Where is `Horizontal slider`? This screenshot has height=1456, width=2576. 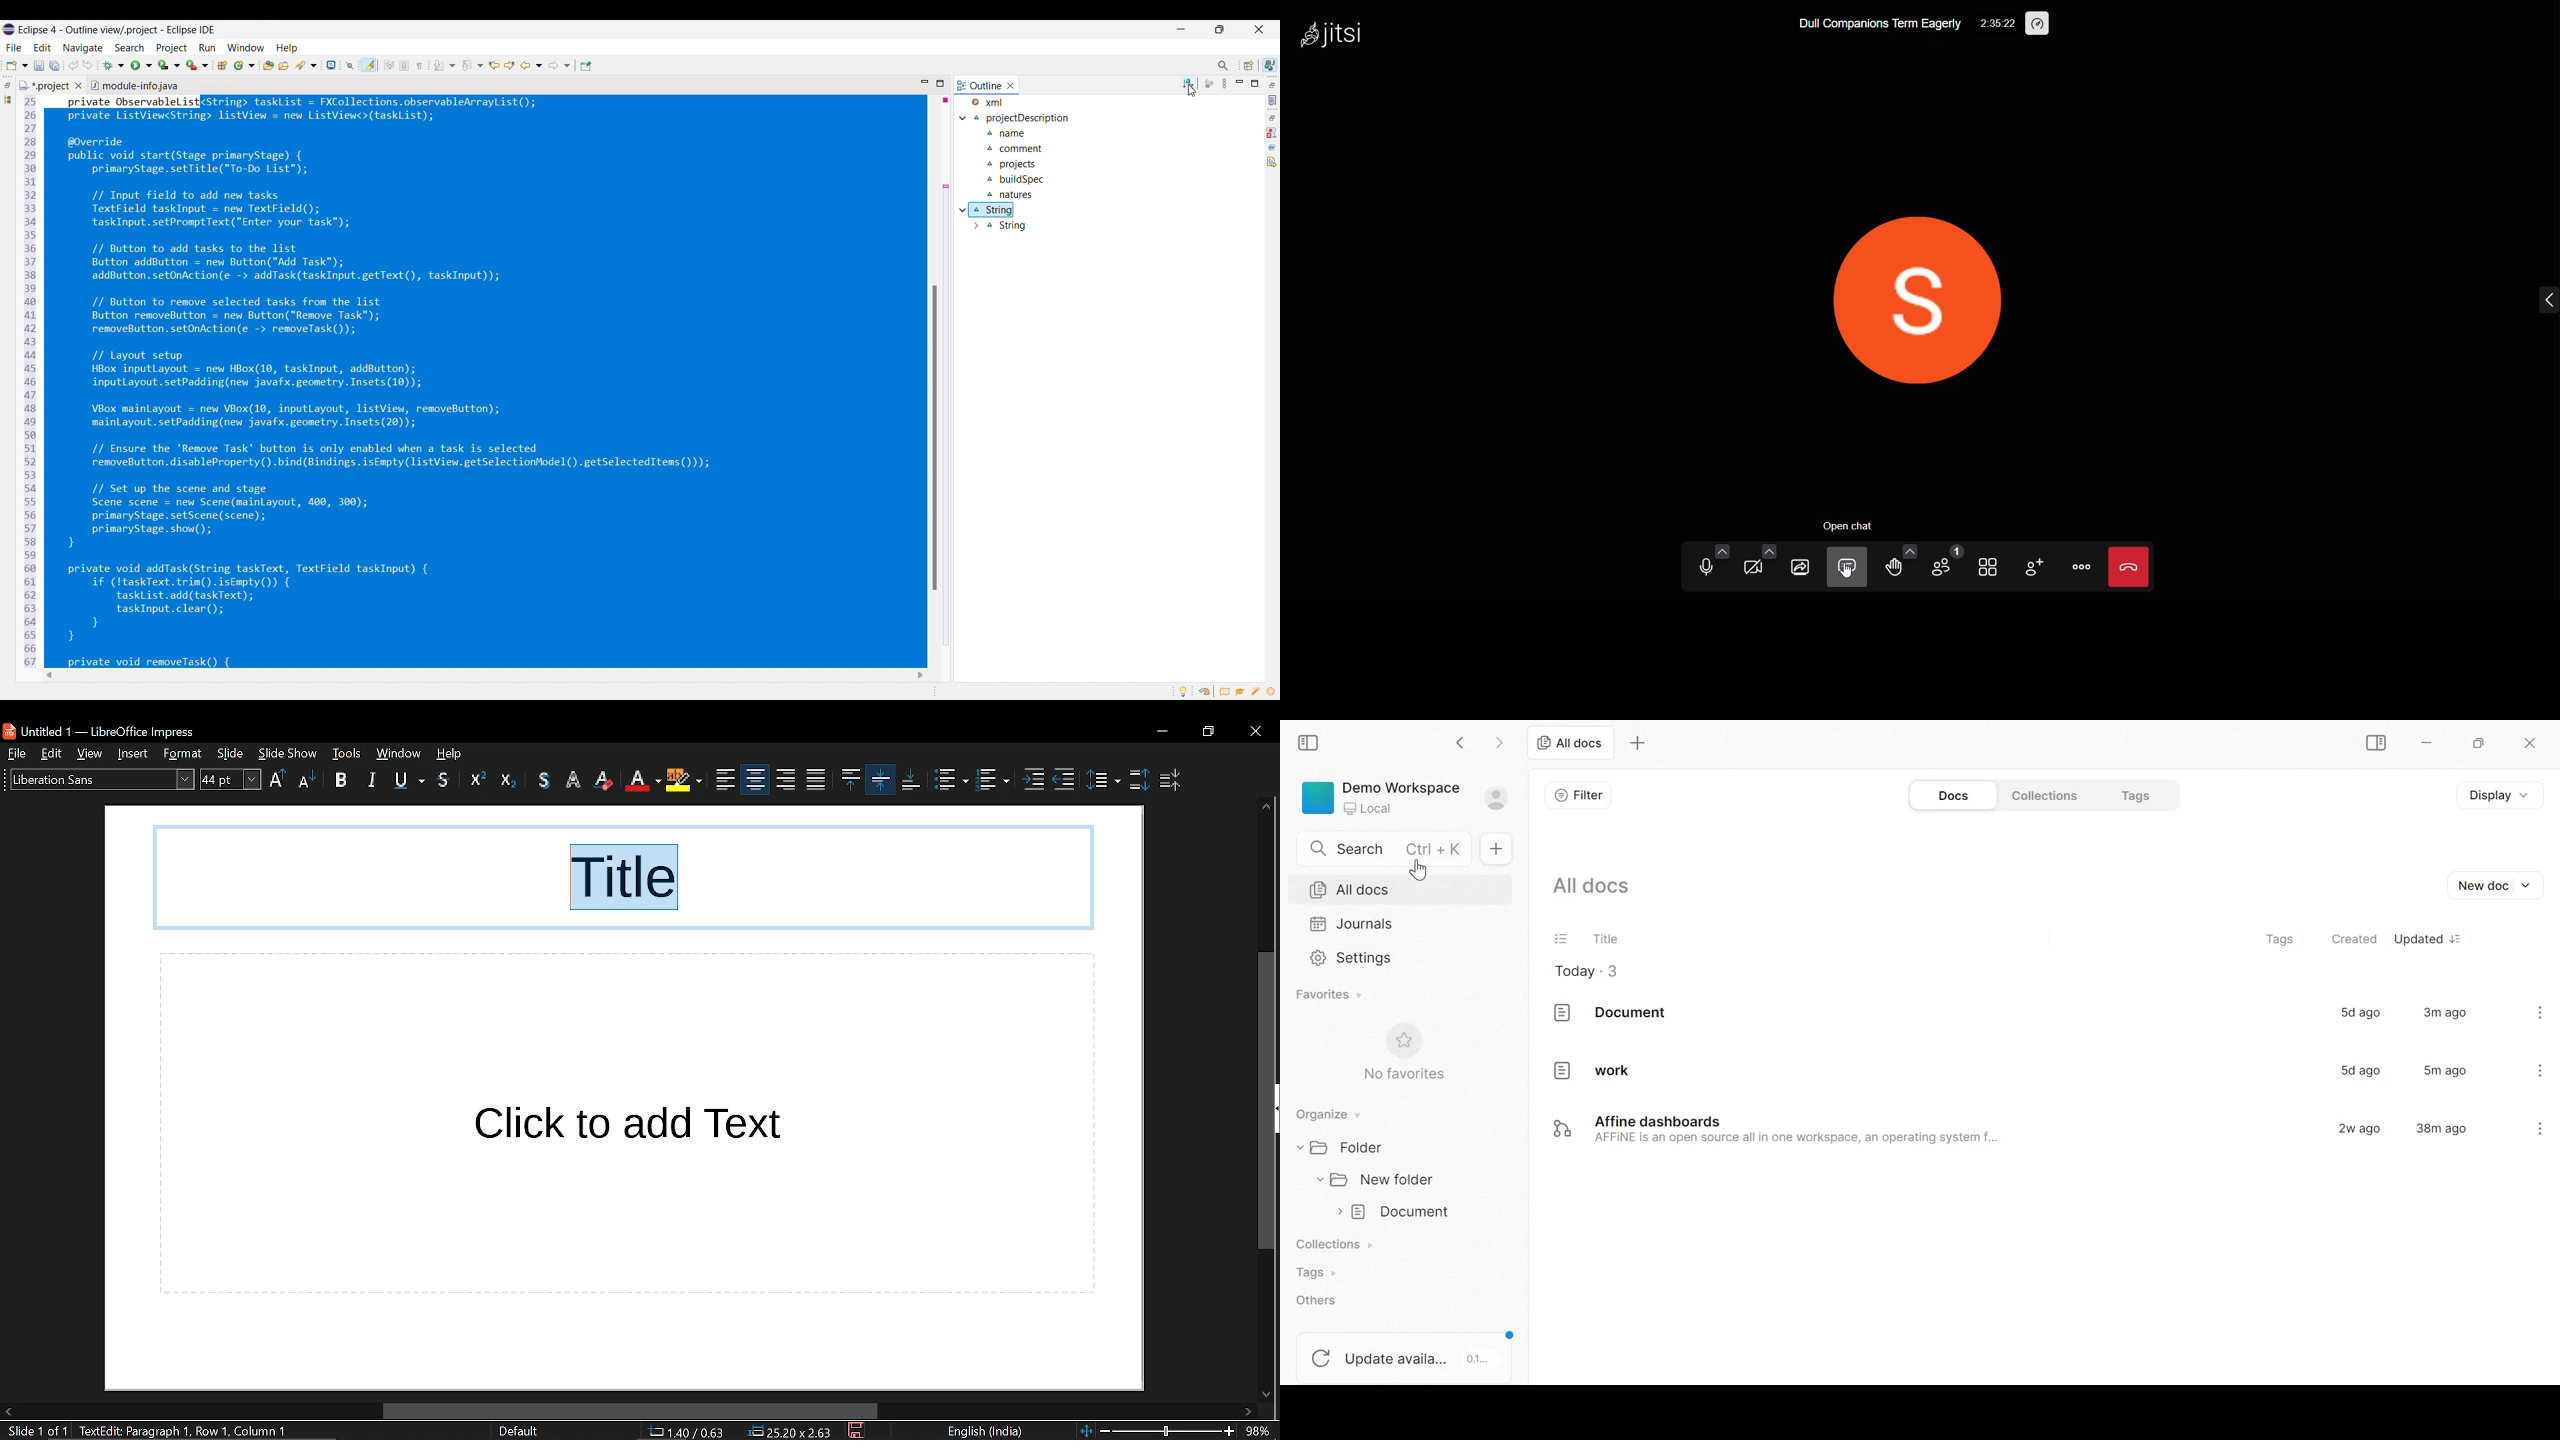 Horizontal slider is located at coordinates (642, 675).